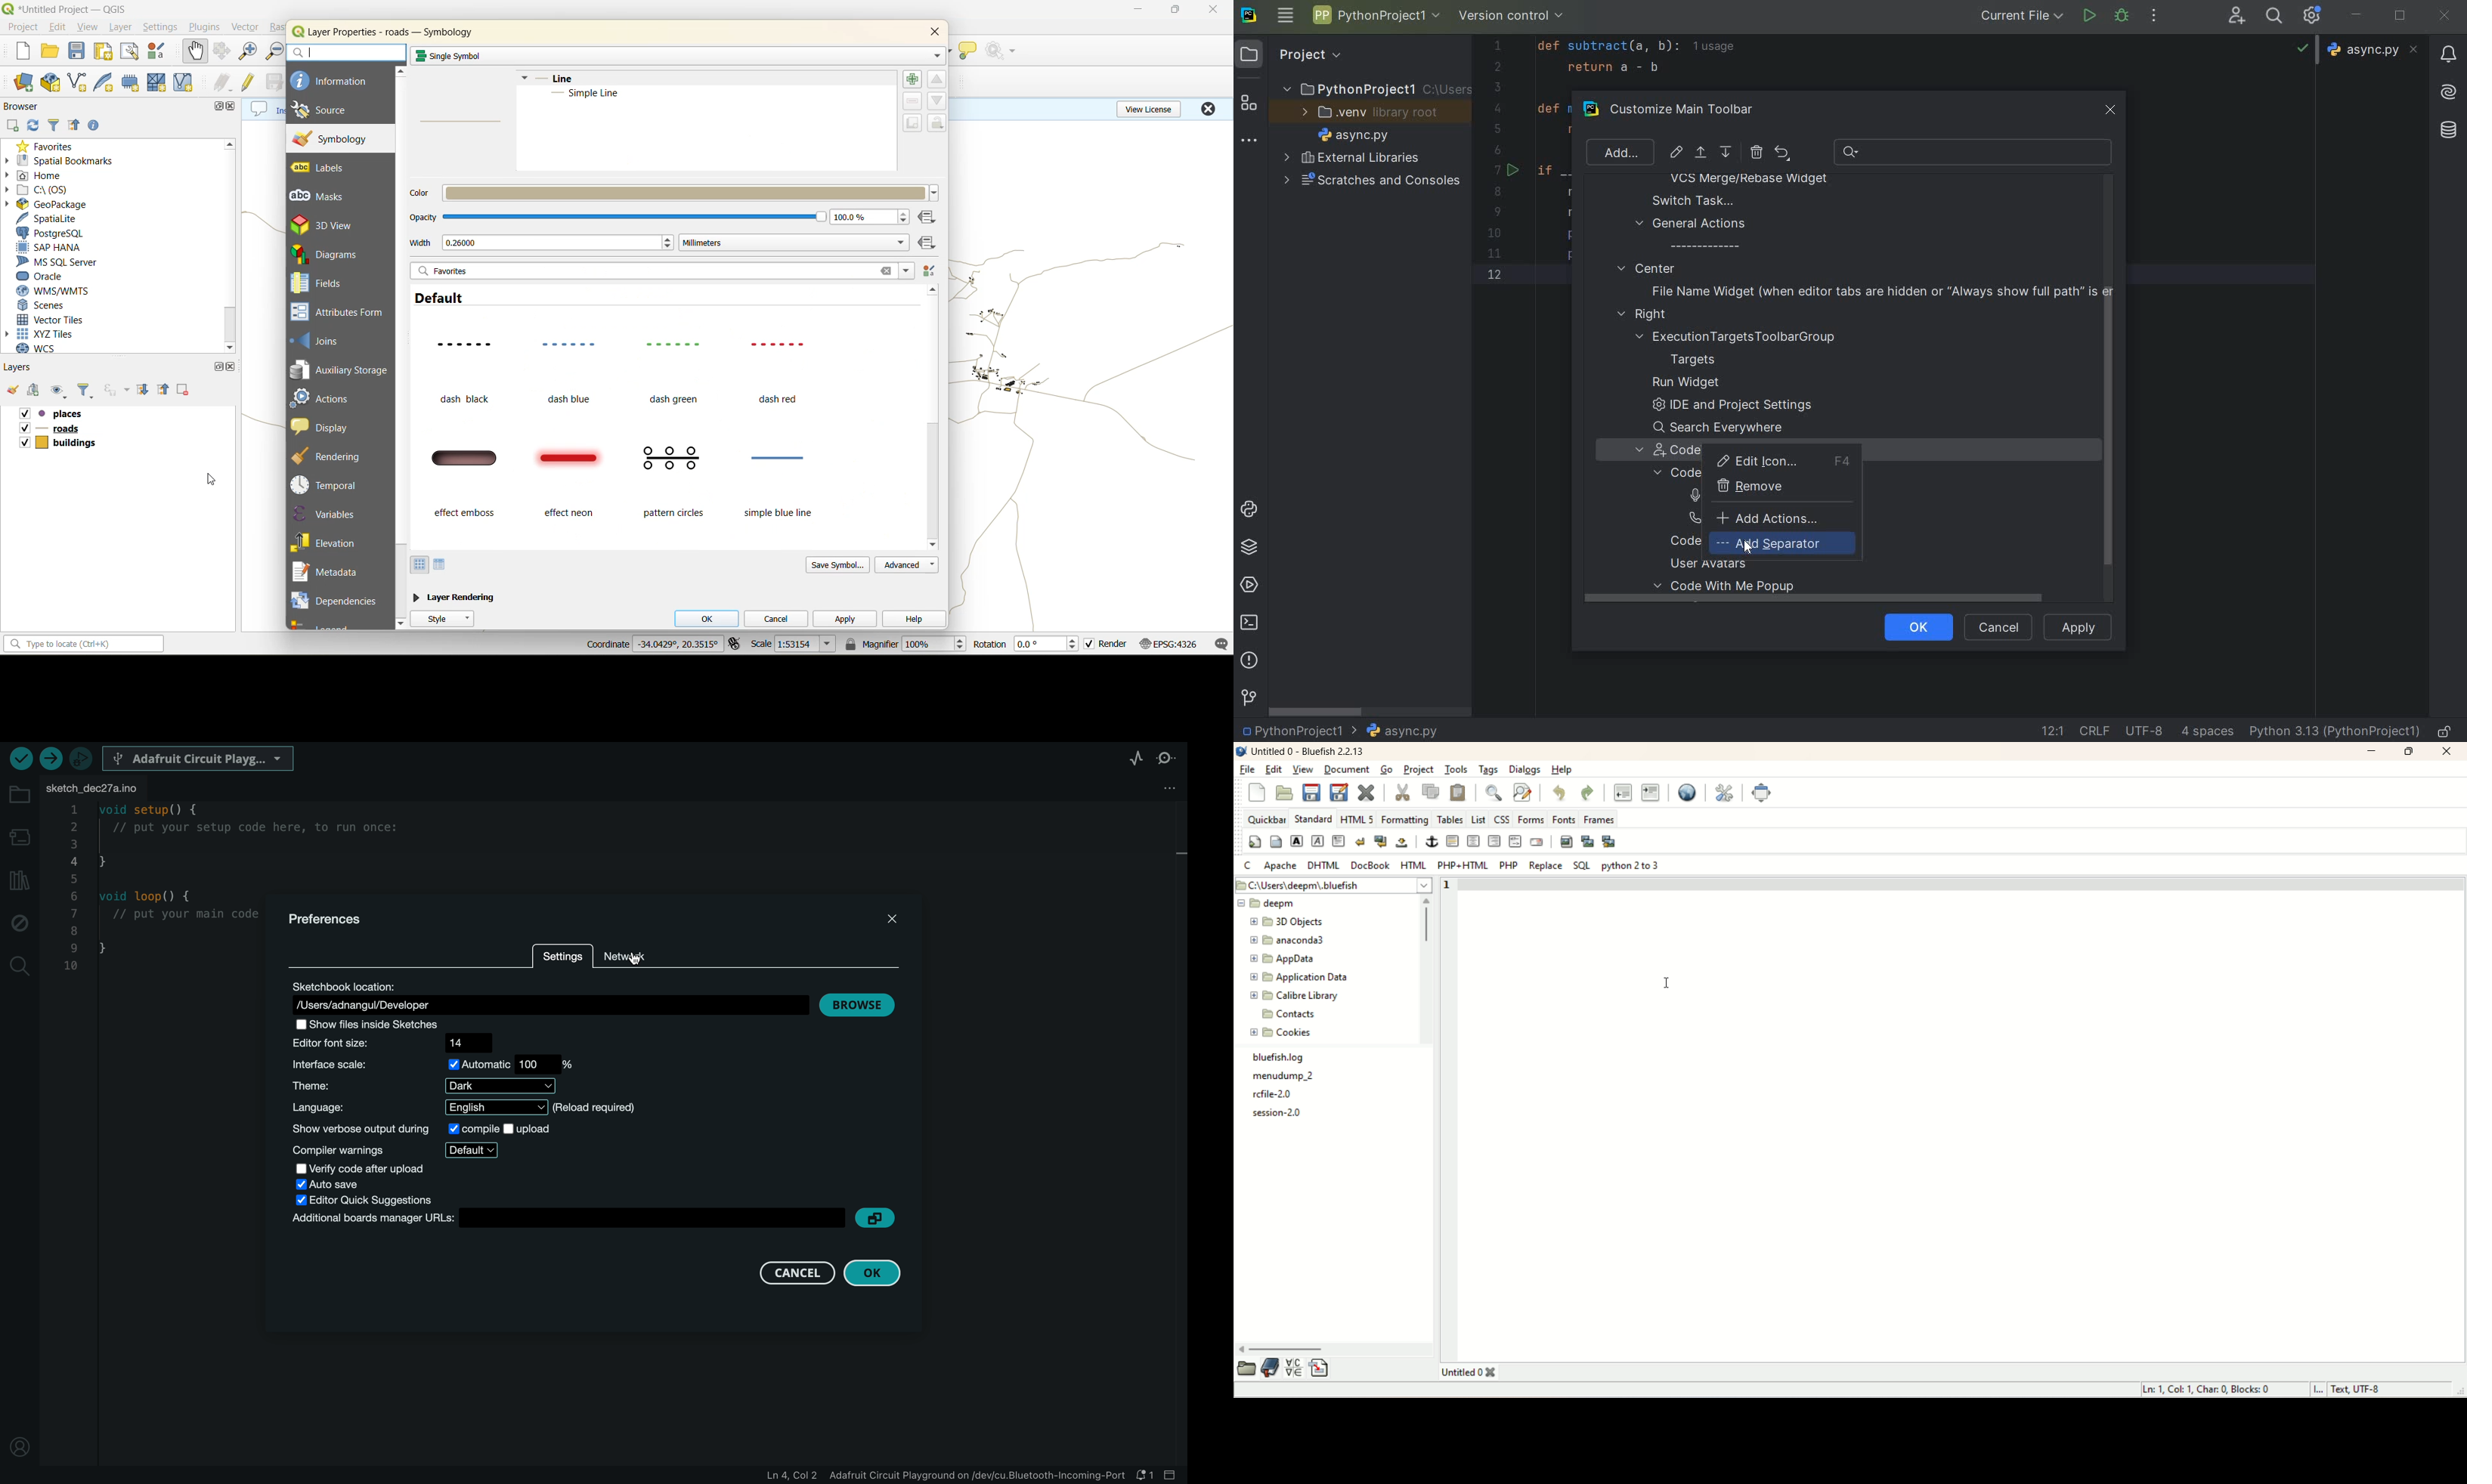 The height and width of the screenshot is (1484, 2492). Describe the element at coordinates (2371, 751) in the screenshot. I see `minimize` at that location.